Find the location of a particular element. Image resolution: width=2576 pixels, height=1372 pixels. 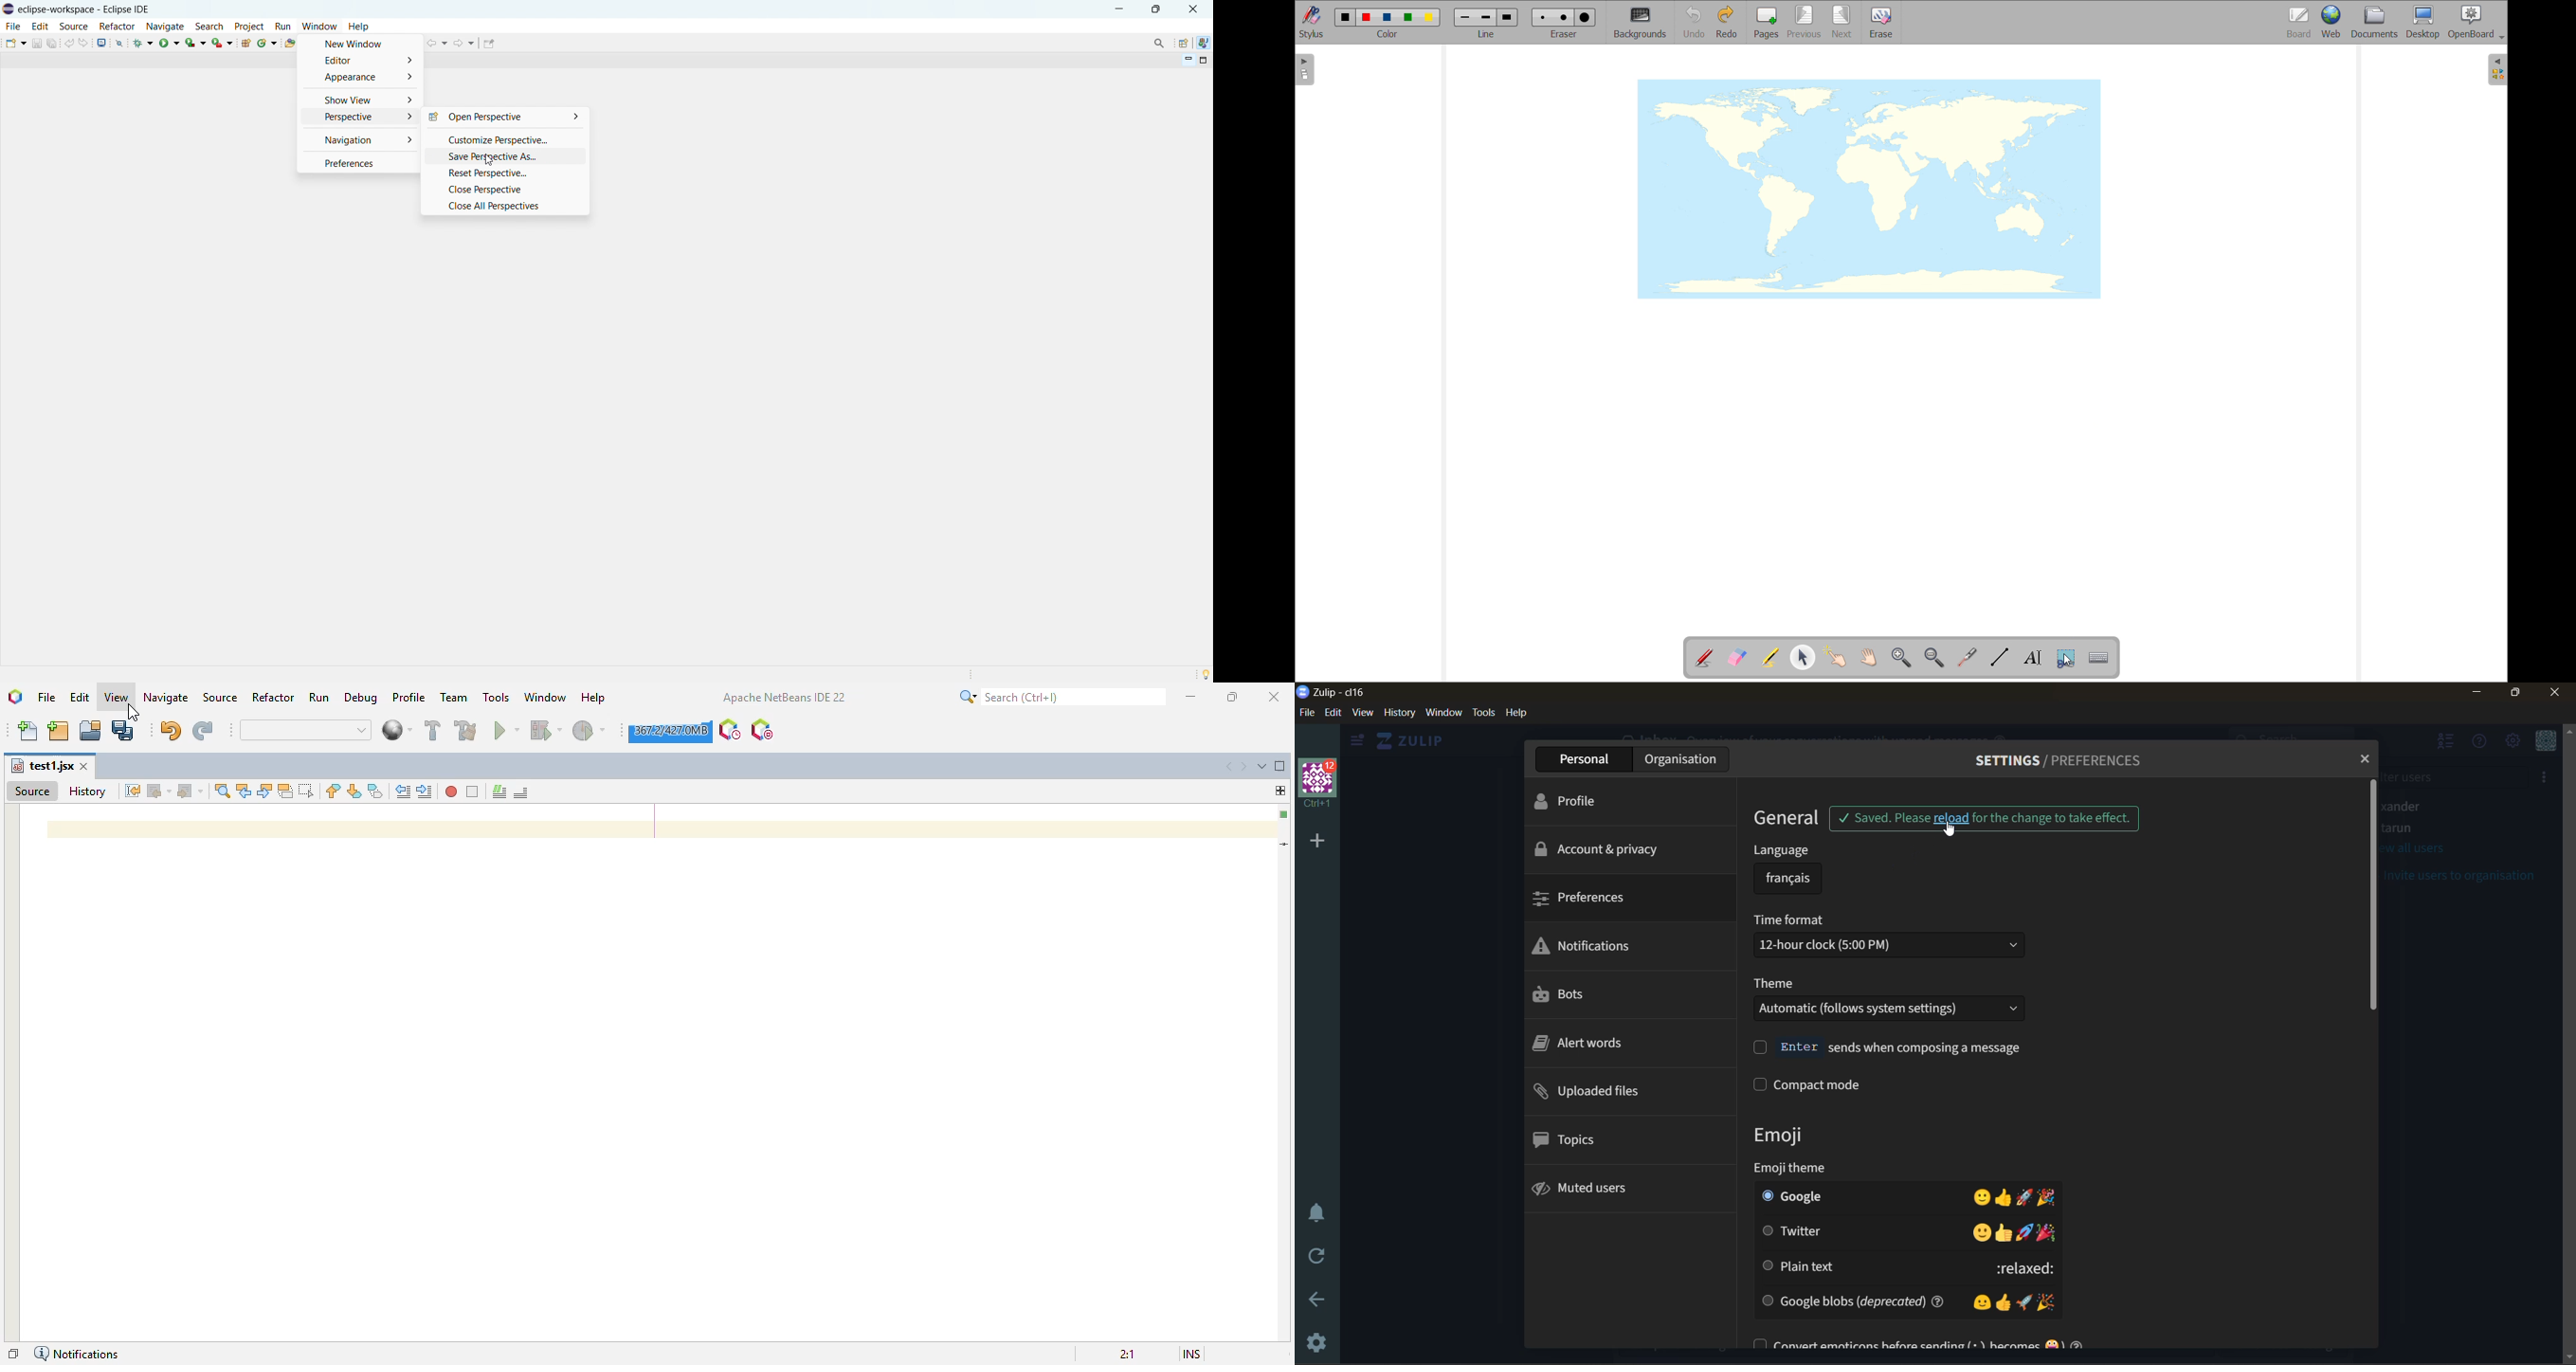

settings/preferences is located at coordinates (2068, 761).